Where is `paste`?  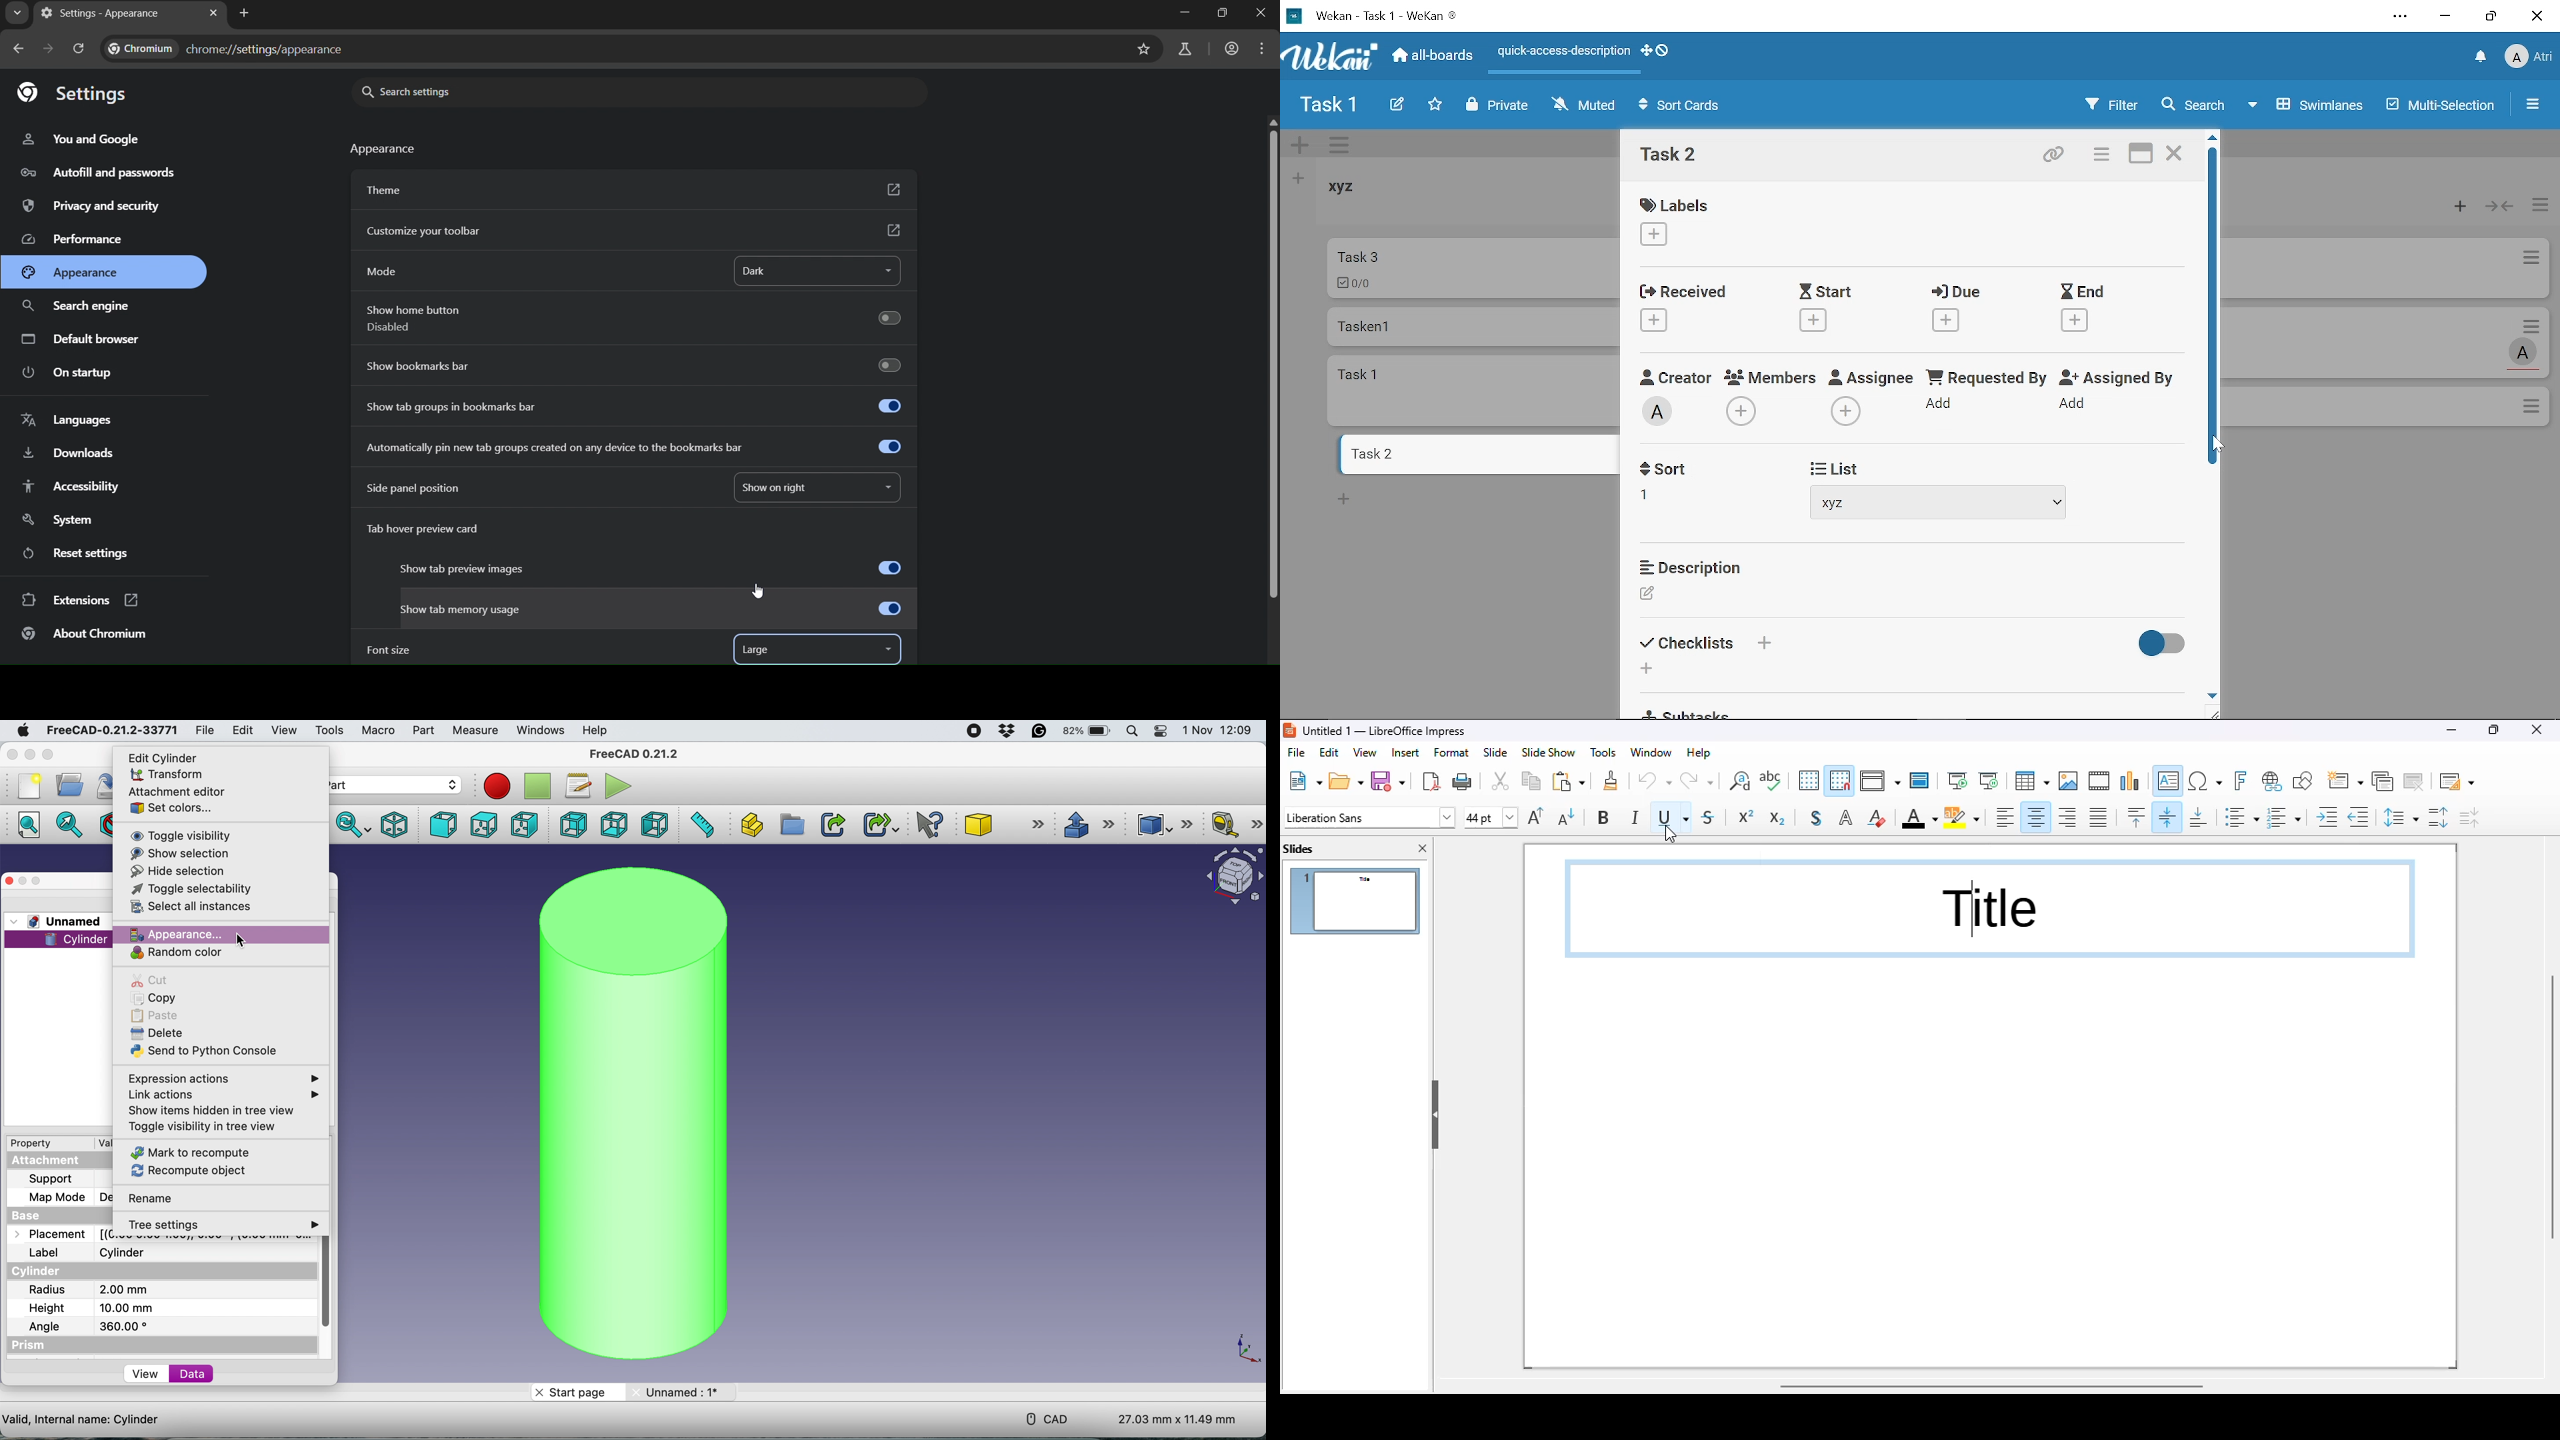 paste is located at coordinates (1569, 781).